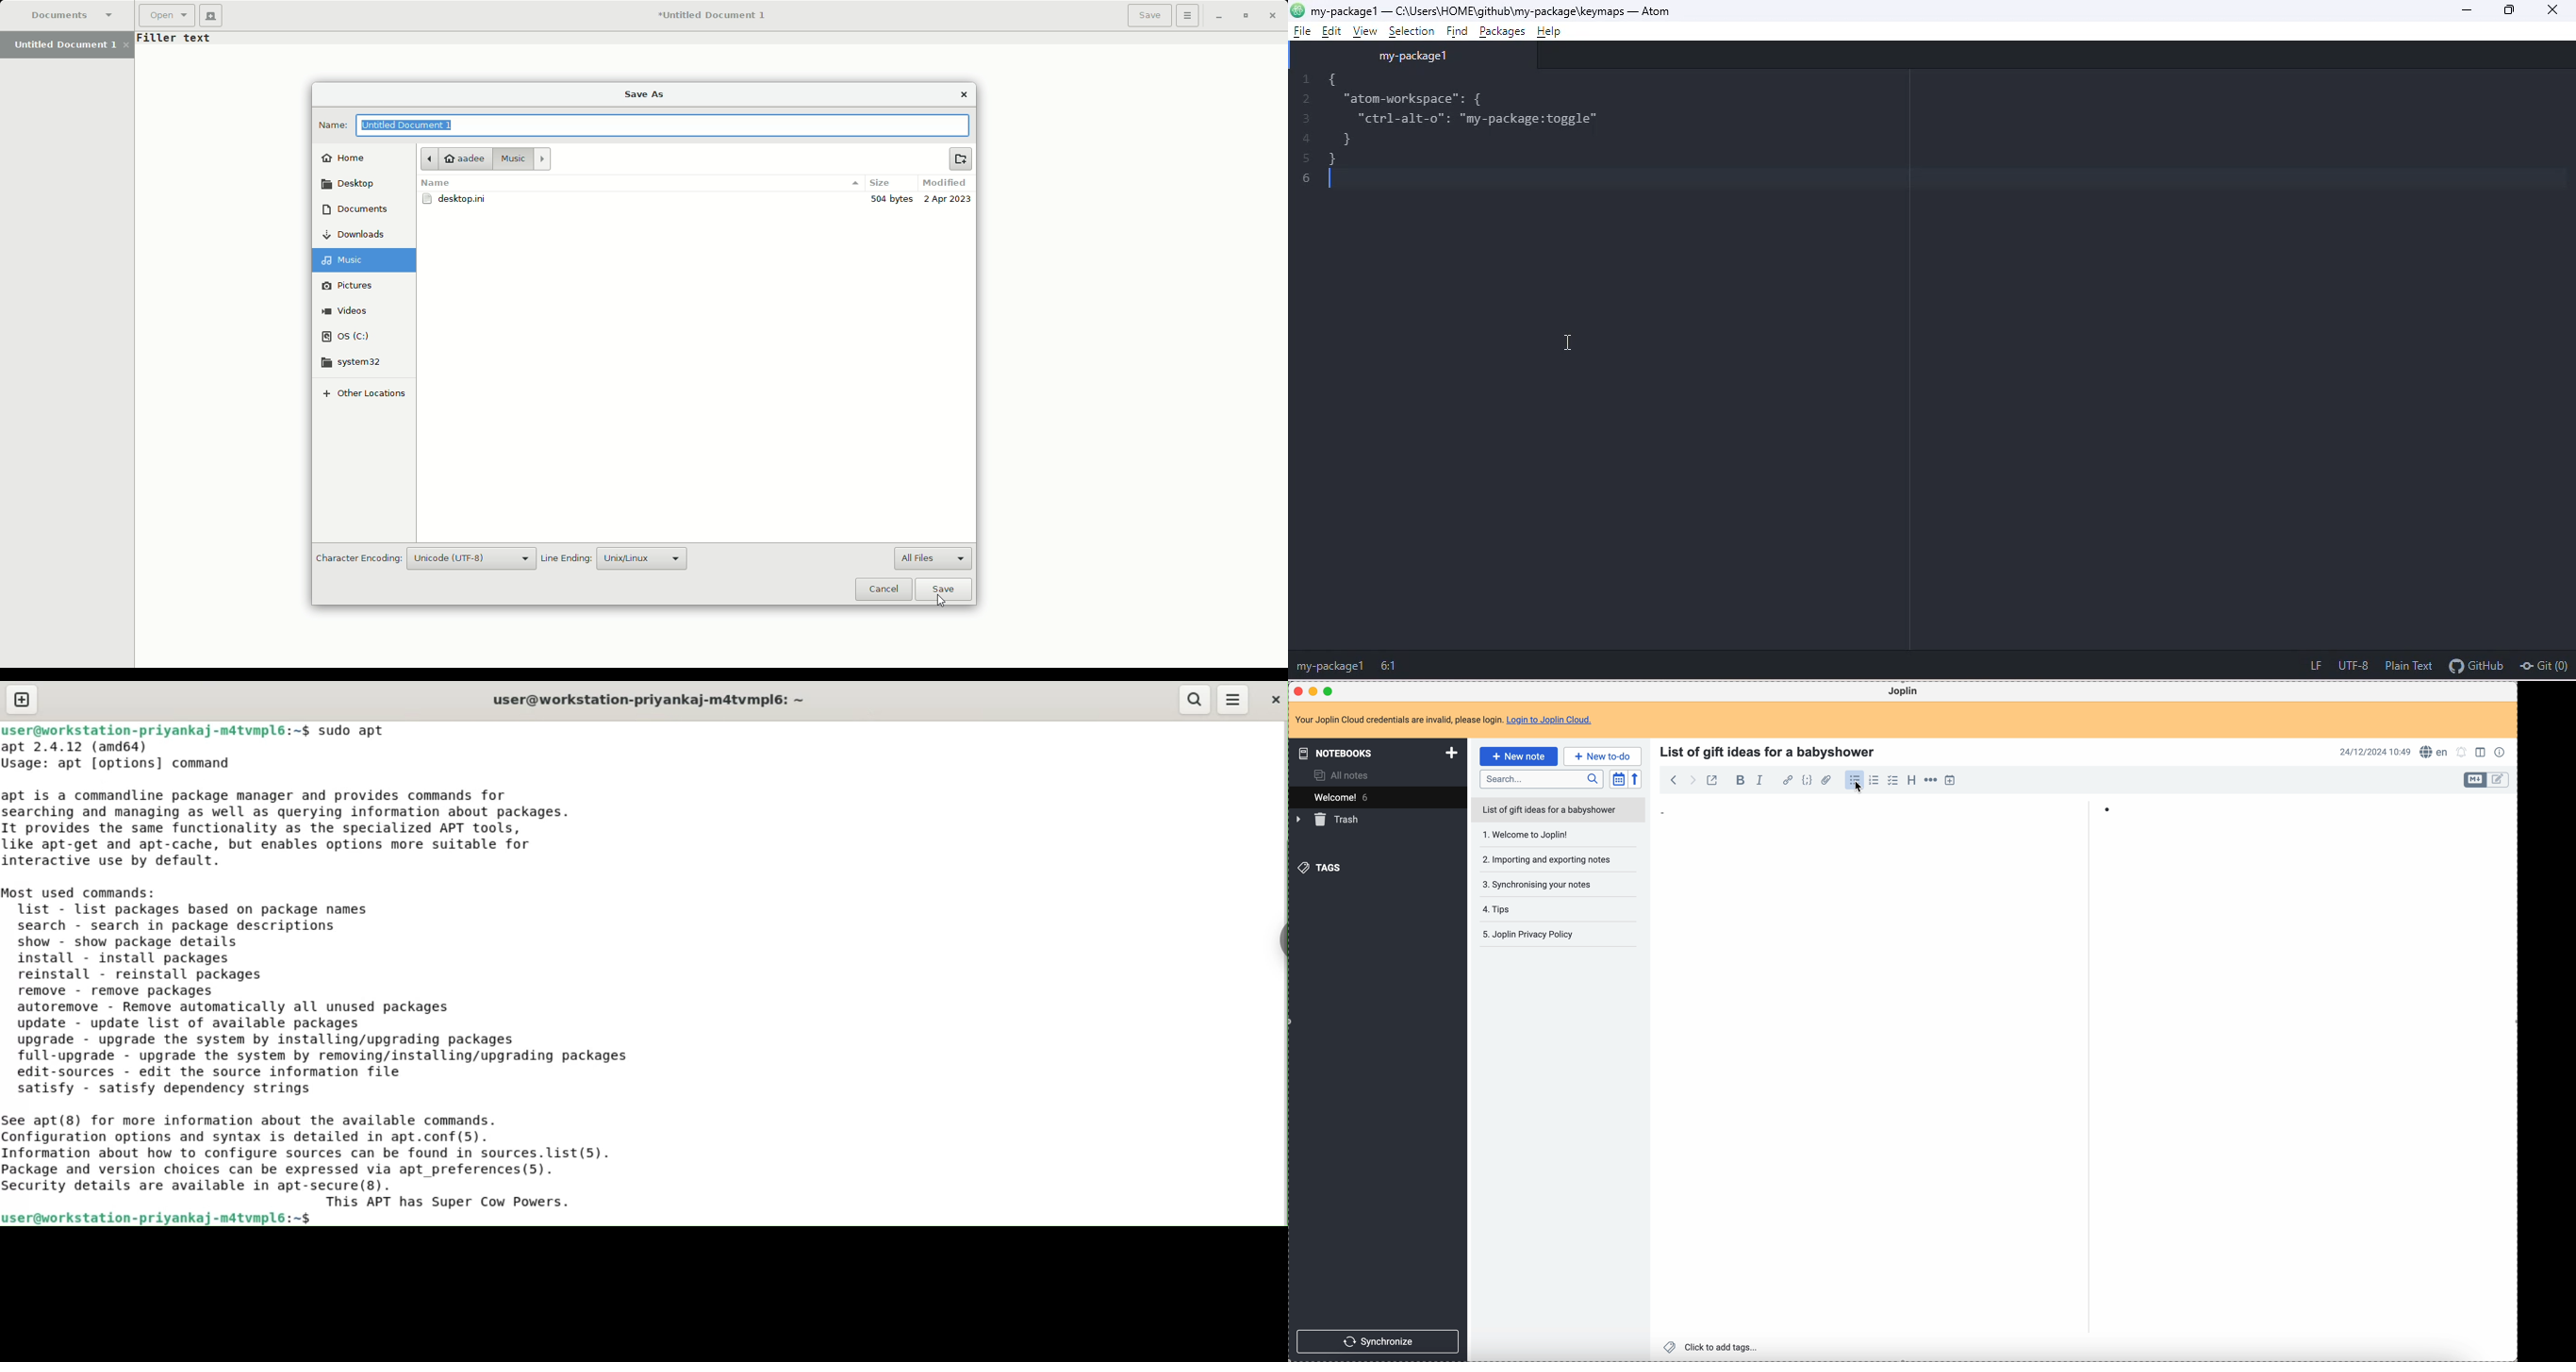 This screenshot has height=1372, width=2576. Describe the element at coordinates (2375, 752) in the screenshot. I see `date and hour` at that location.